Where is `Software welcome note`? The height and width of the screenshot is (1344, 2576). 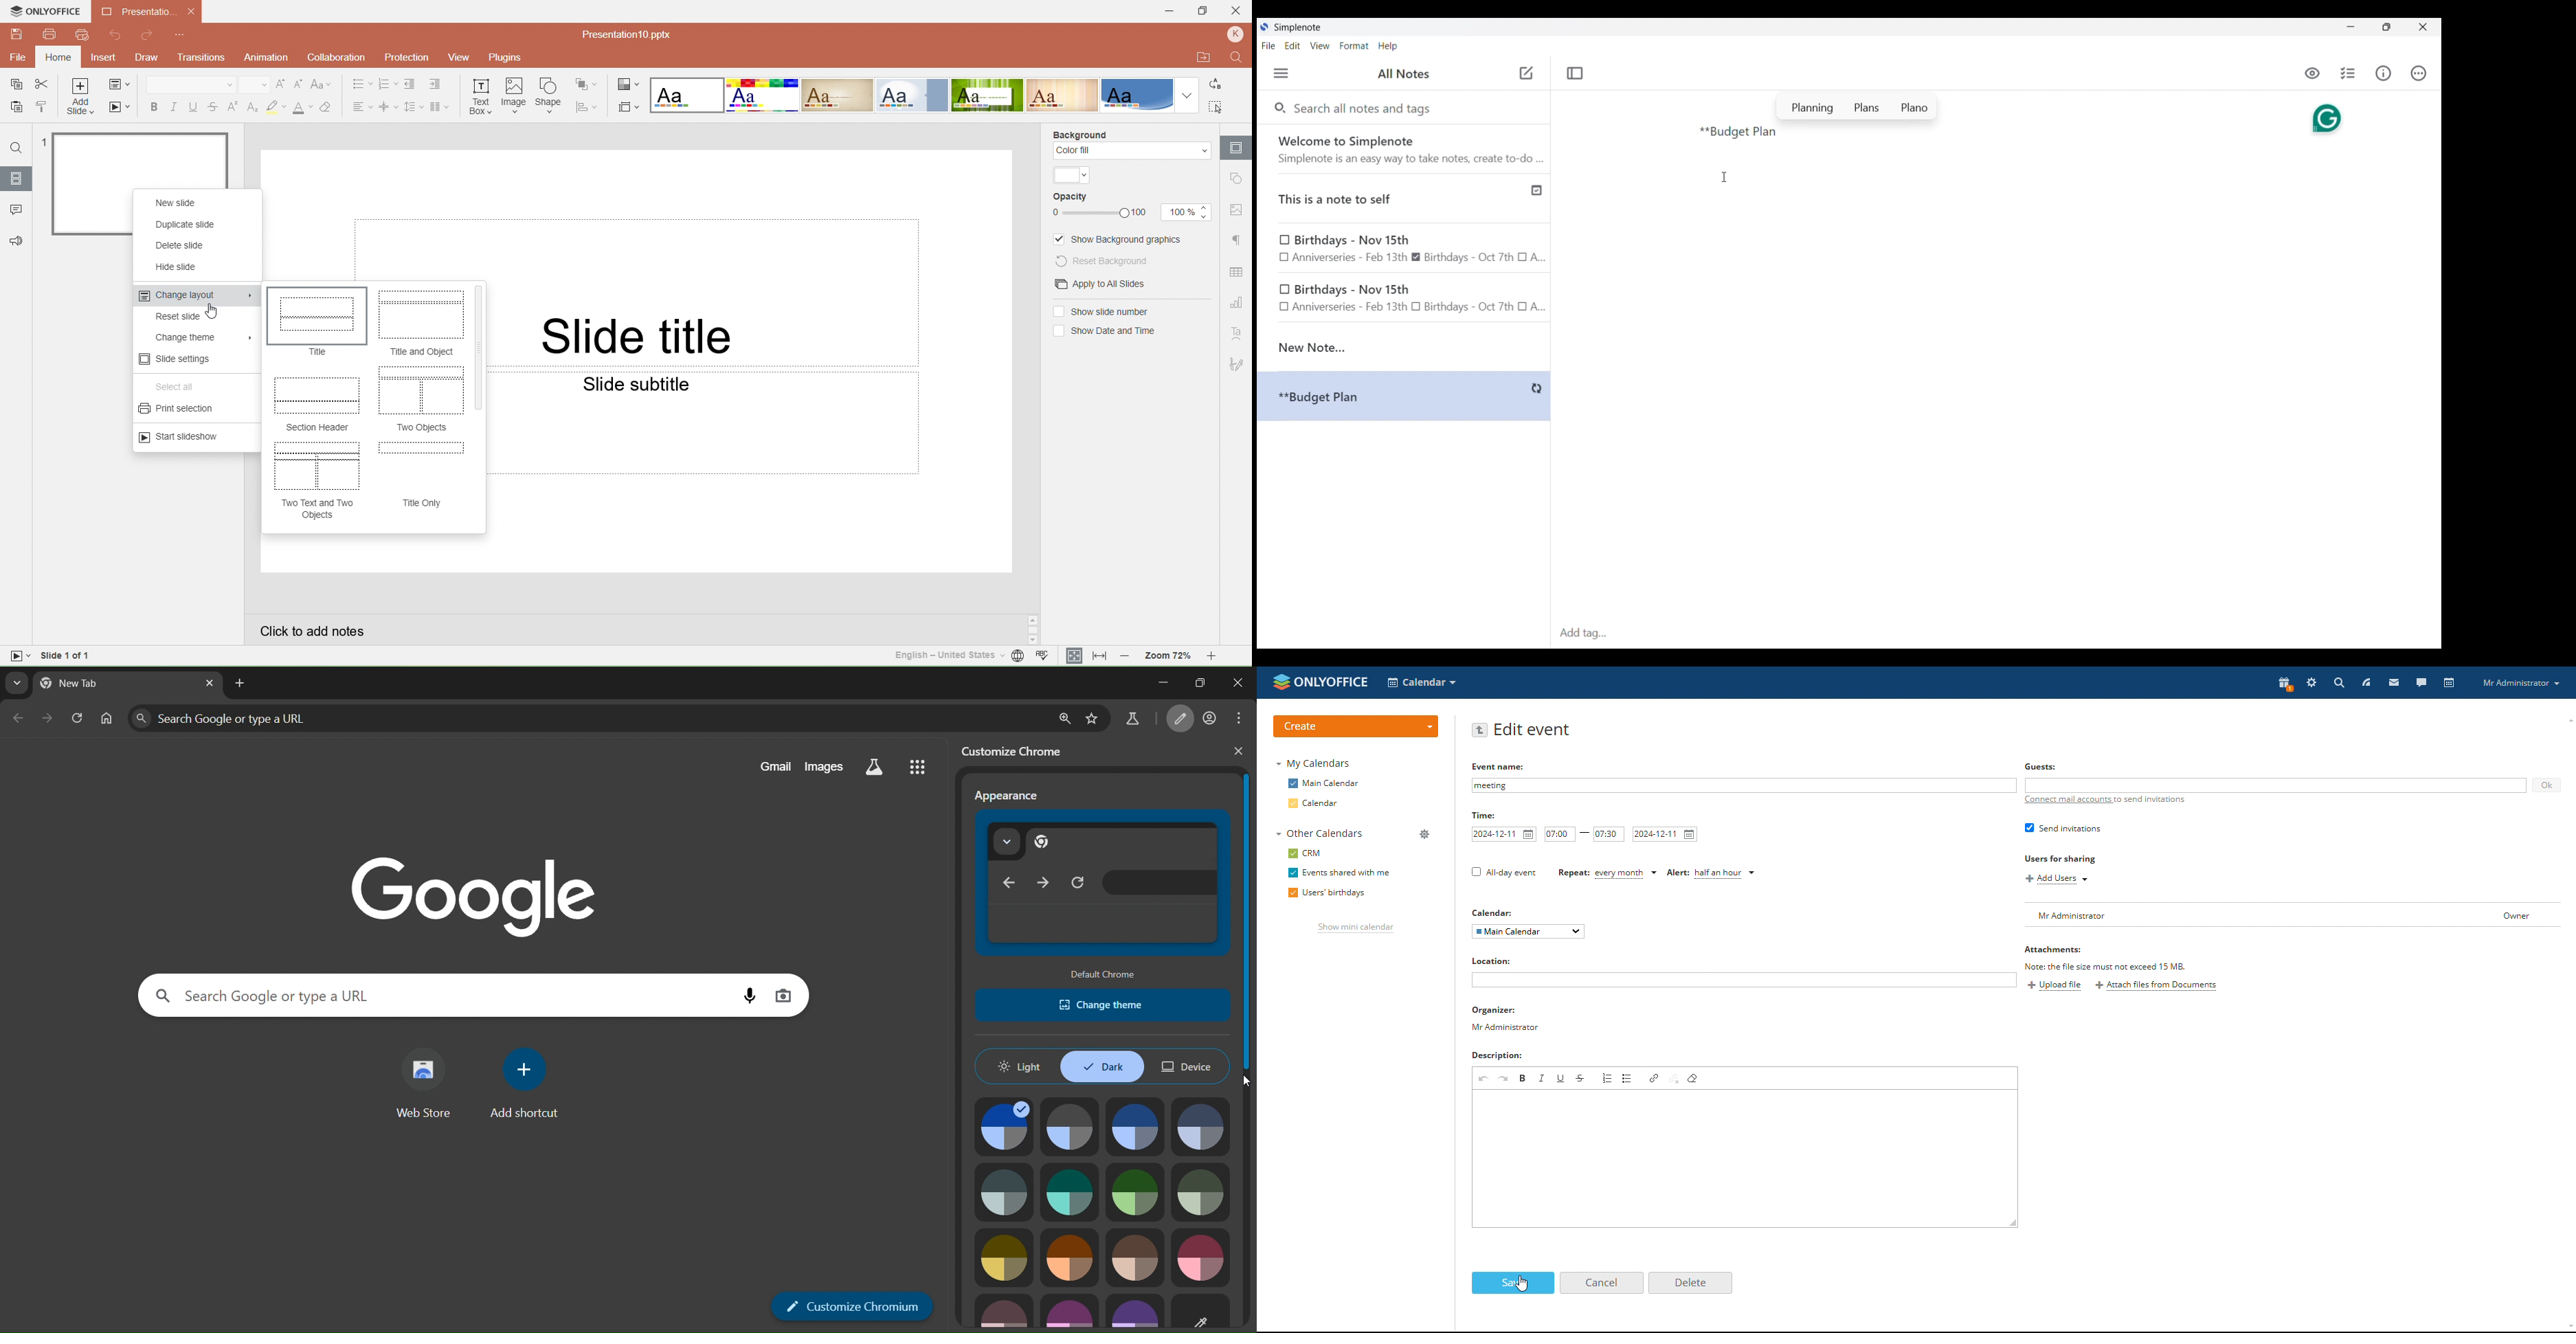
Software welcome note is located at coordinates (1407, 149).